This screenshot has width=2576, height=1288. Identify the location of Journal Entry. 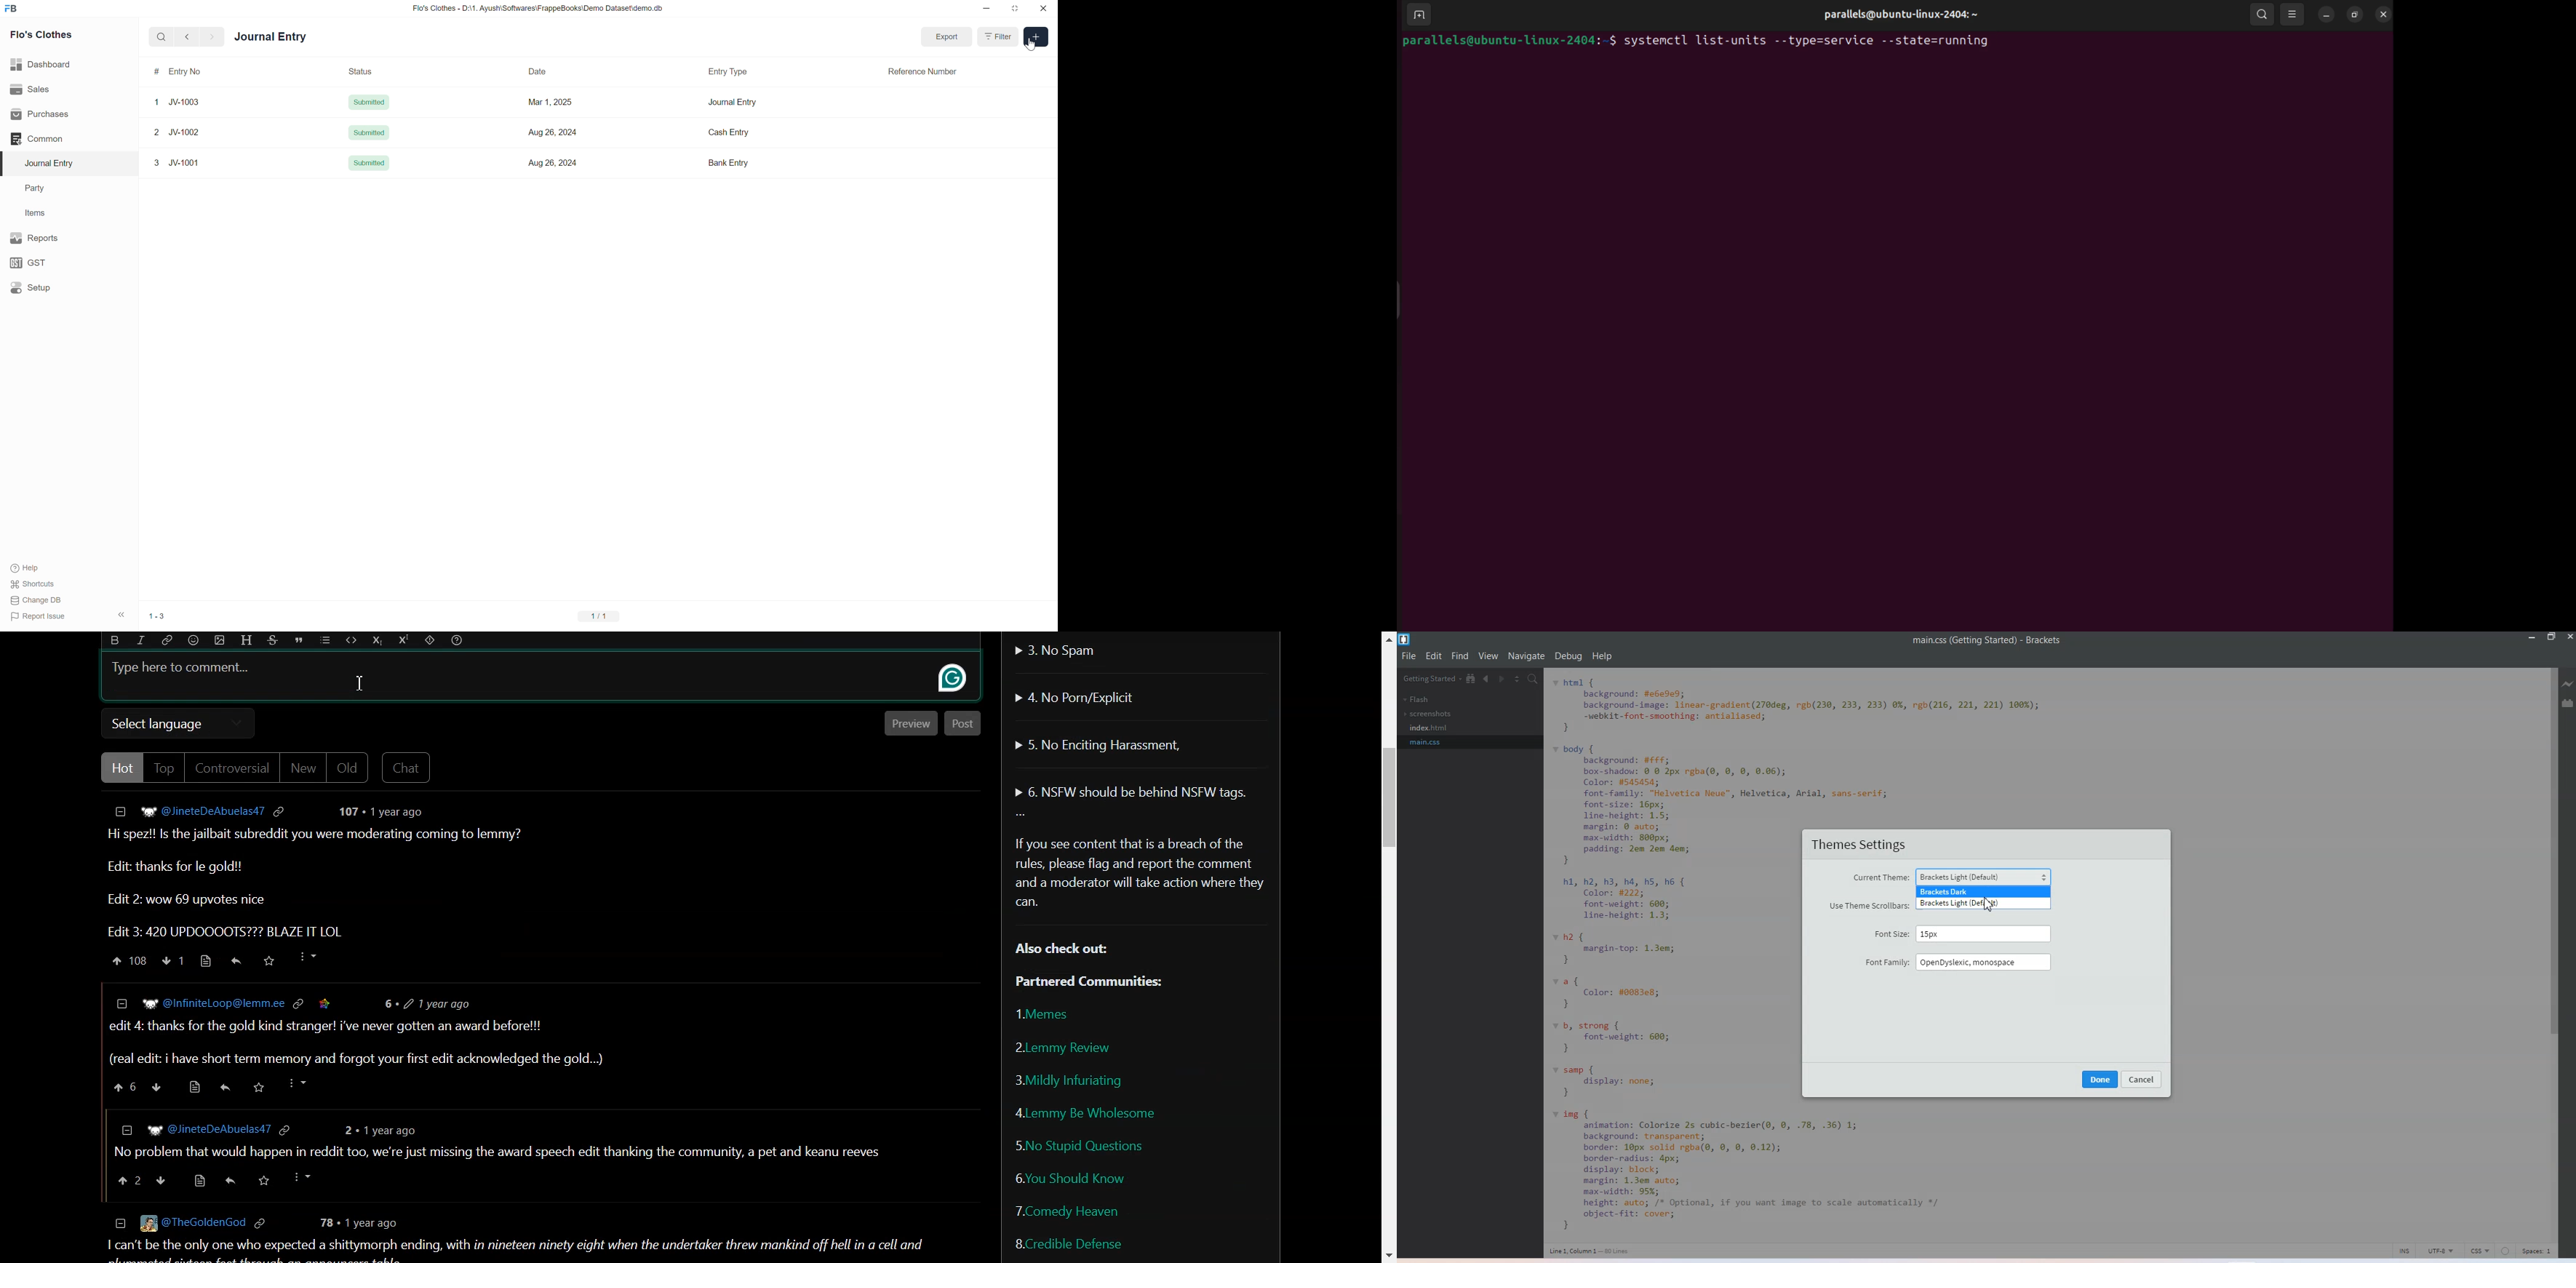
(52, 163).